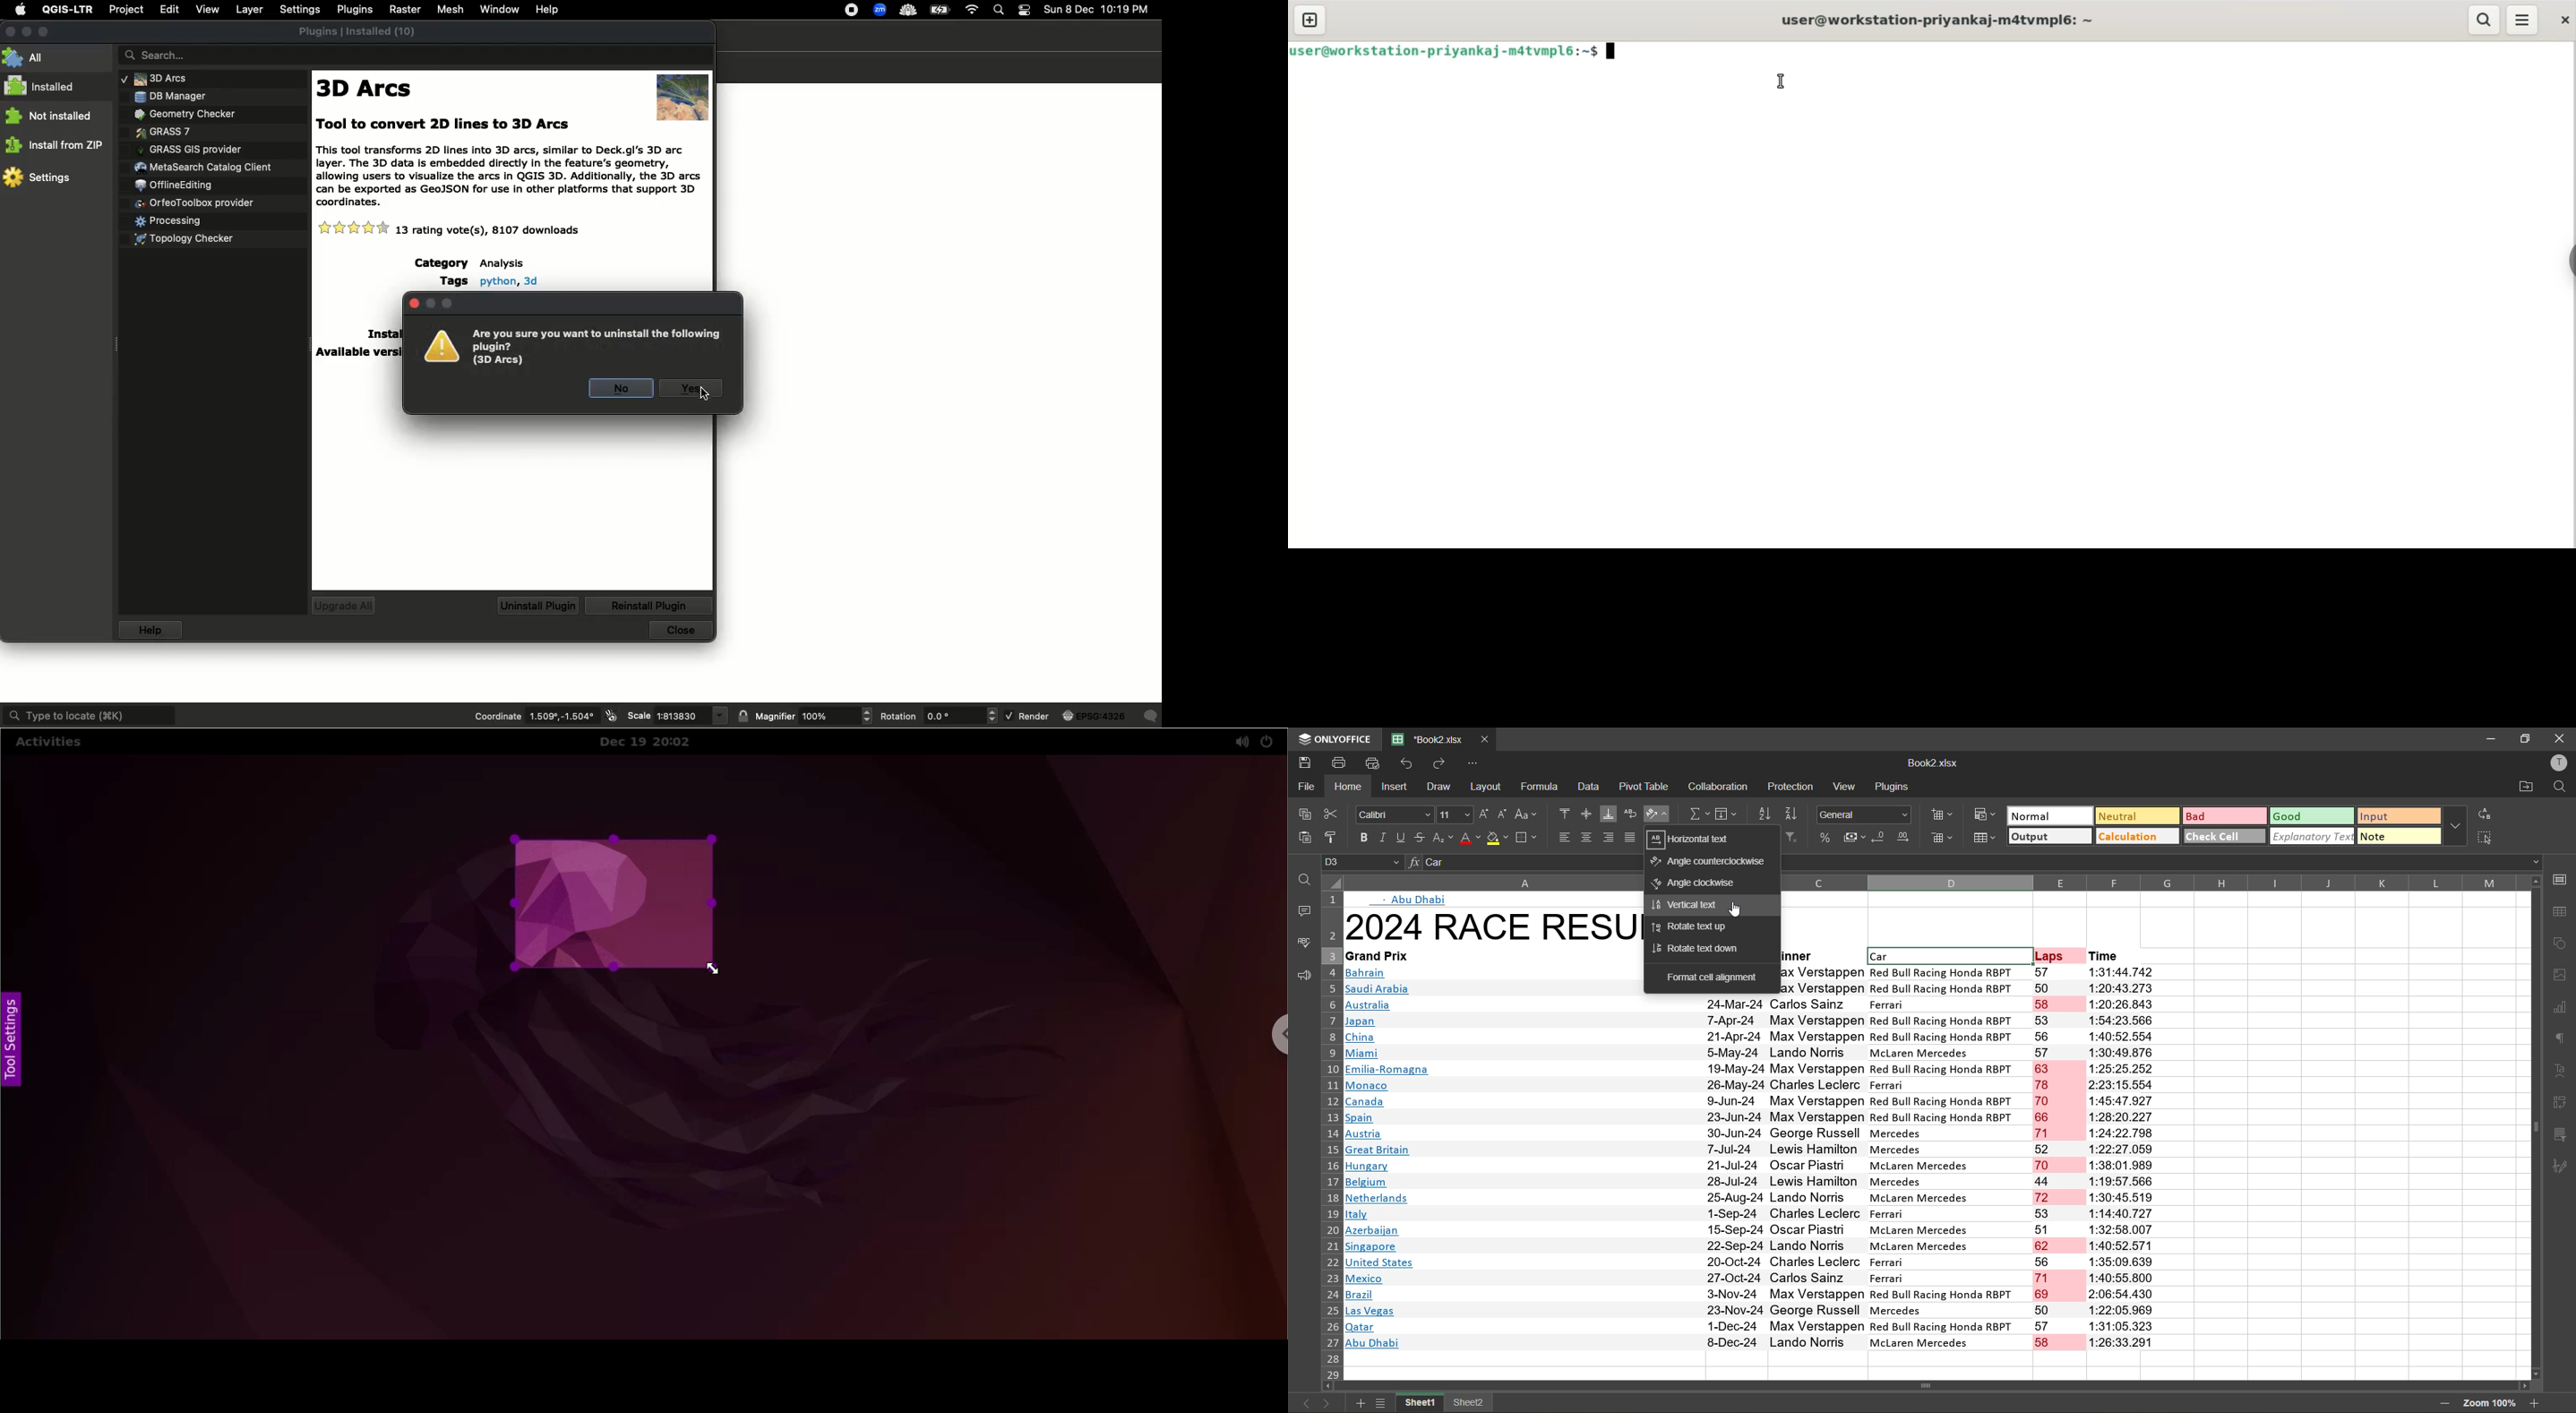  Describe the element at coordinates (703, 394) in the screenshot. I see `cursor` at that location.